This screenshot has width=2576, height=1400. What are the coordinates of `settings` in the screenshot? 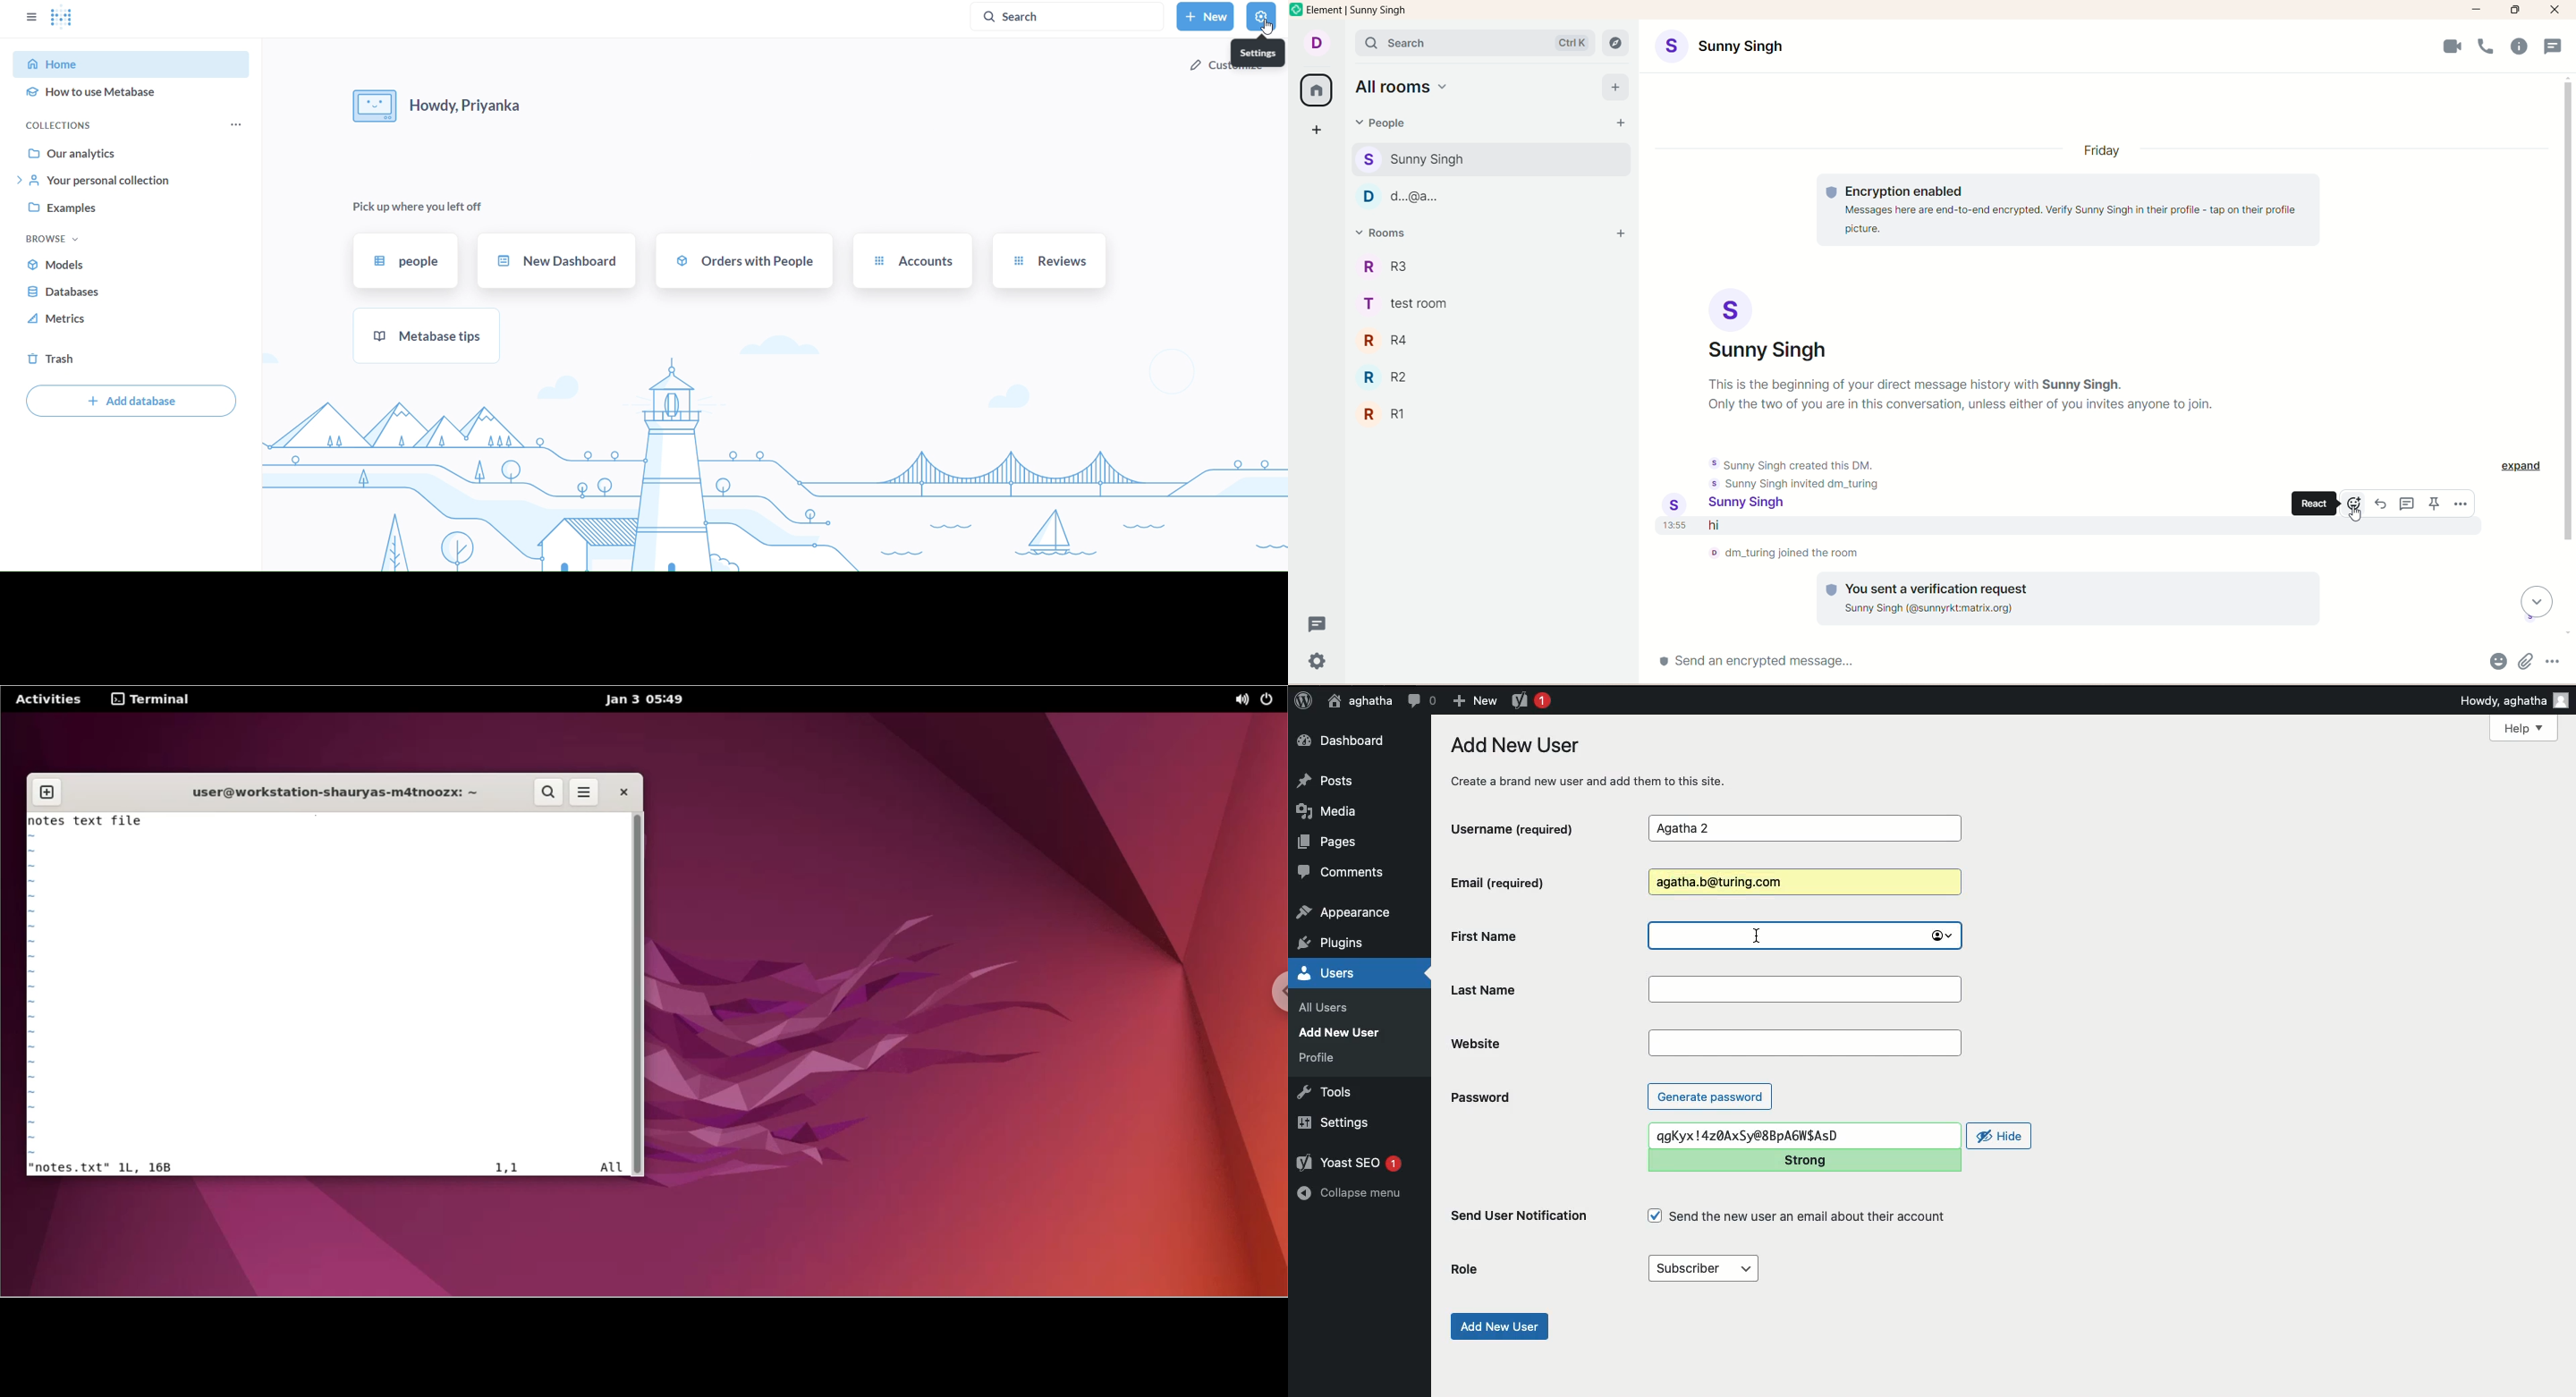 It's located at (1261, 15).